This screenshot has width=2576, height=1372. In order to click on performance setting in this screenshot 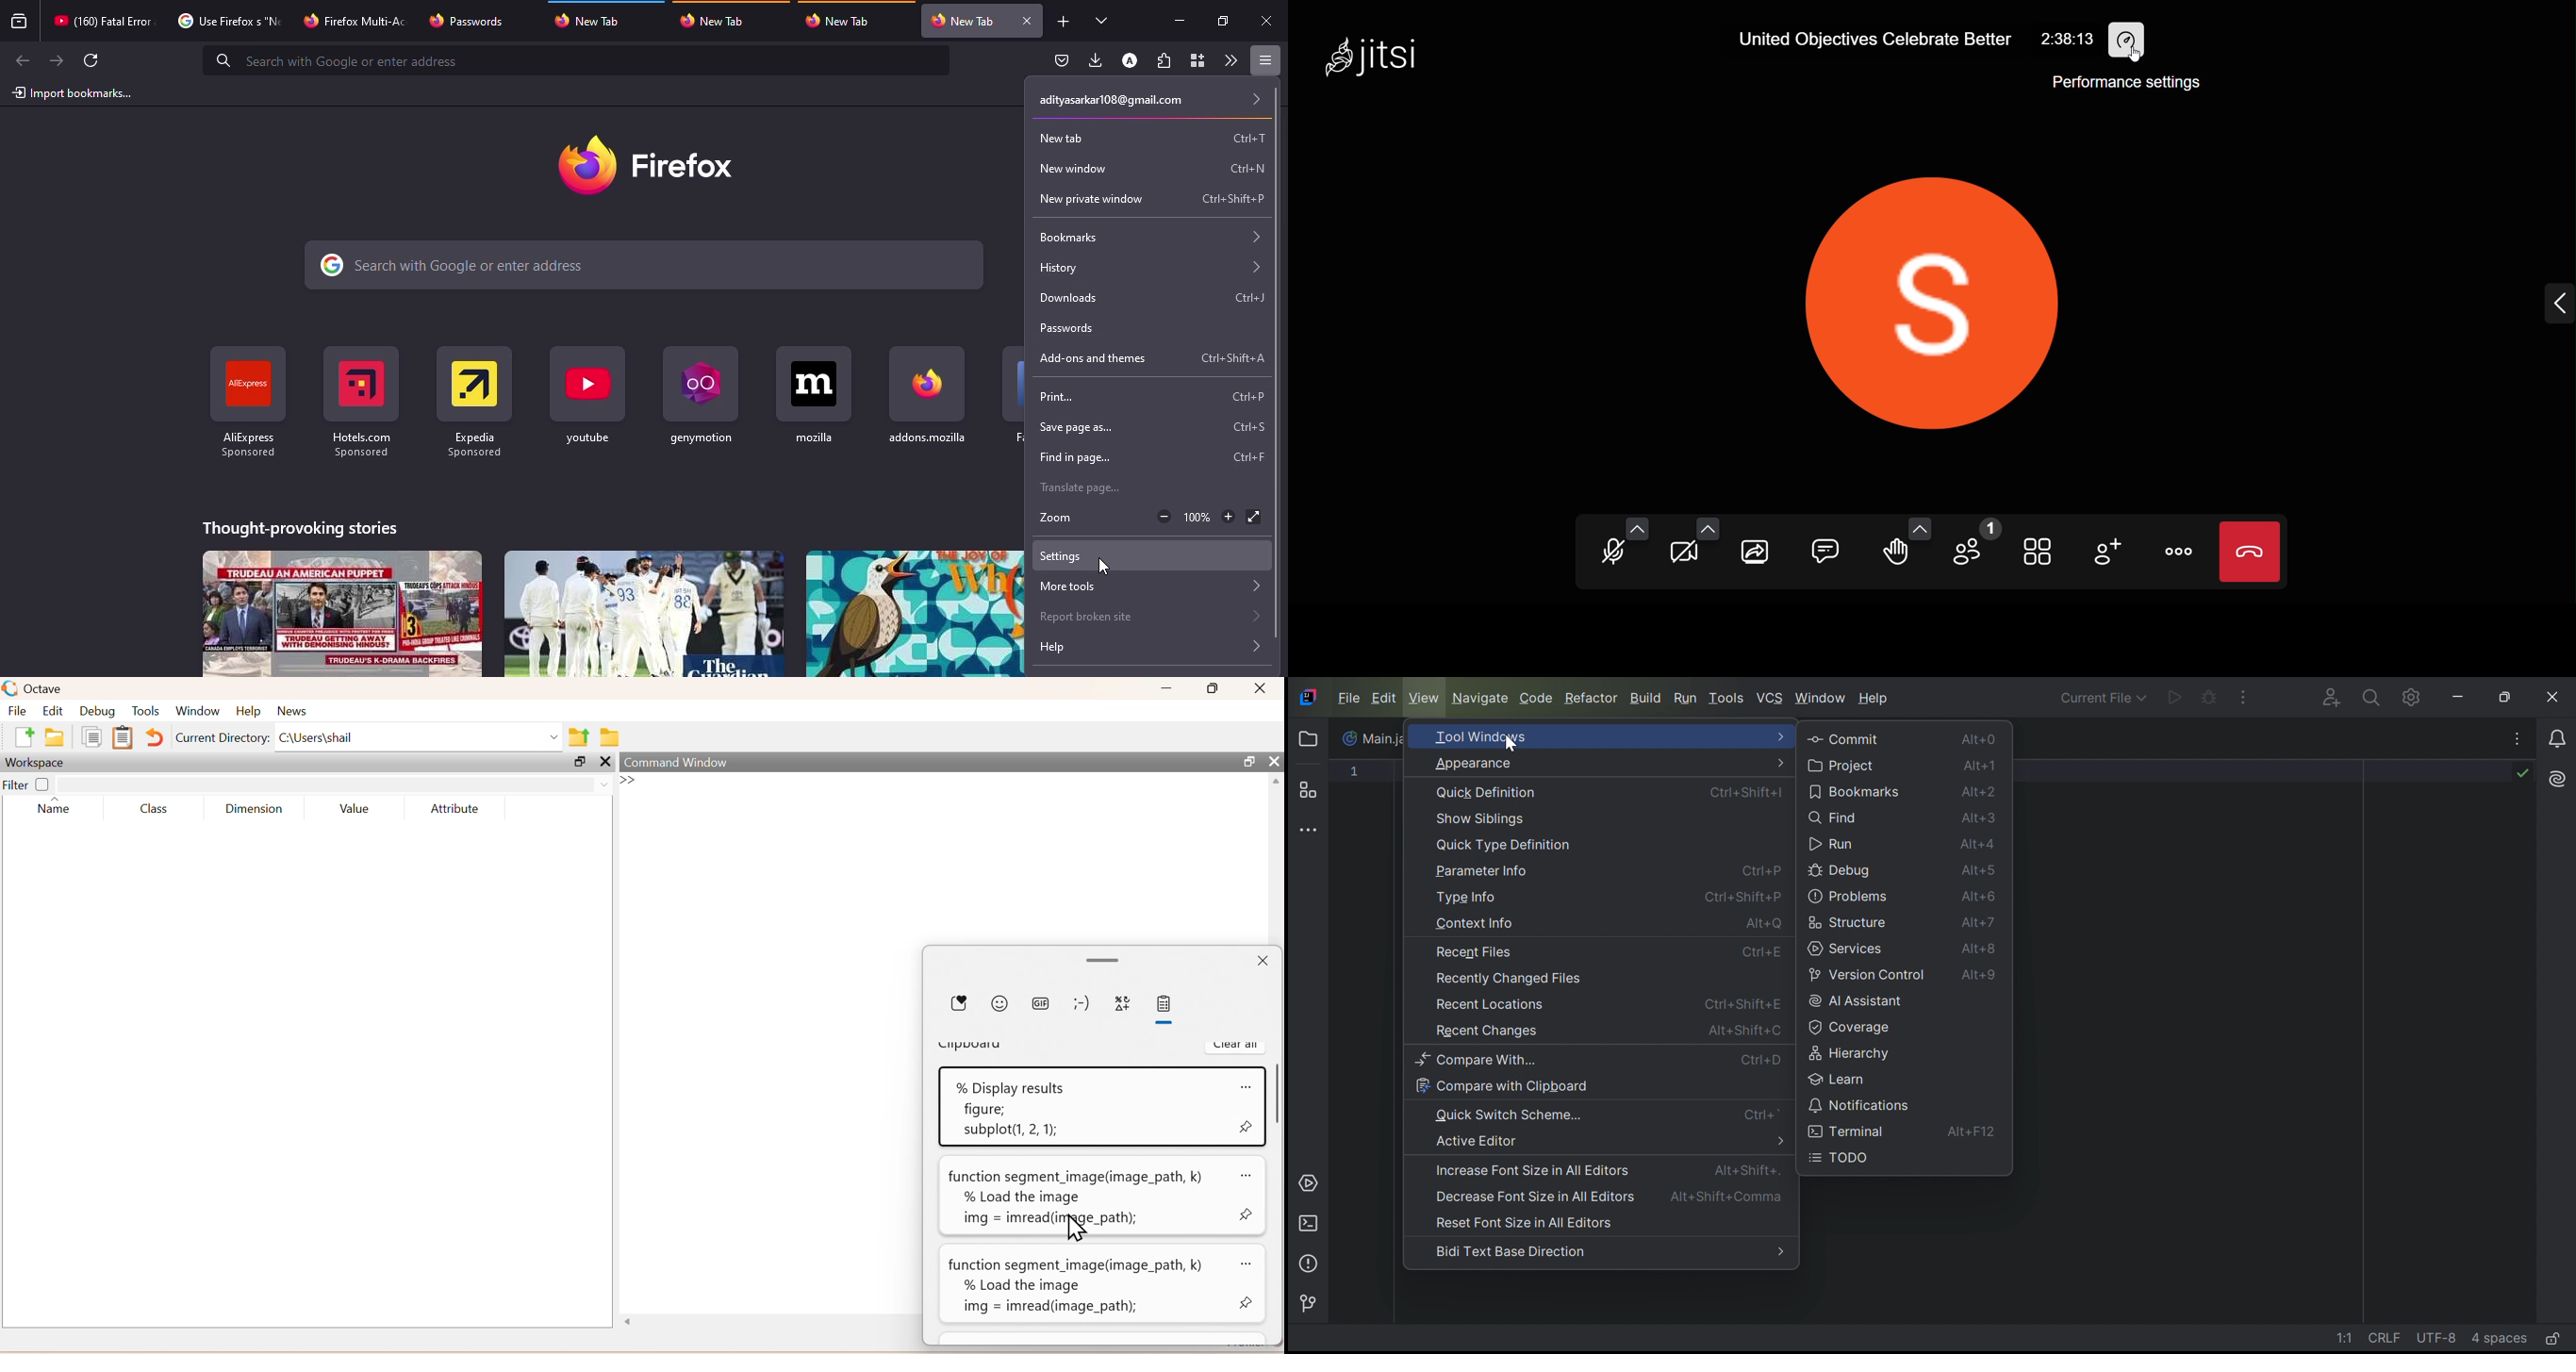, I will do `click(2126, 83)`.